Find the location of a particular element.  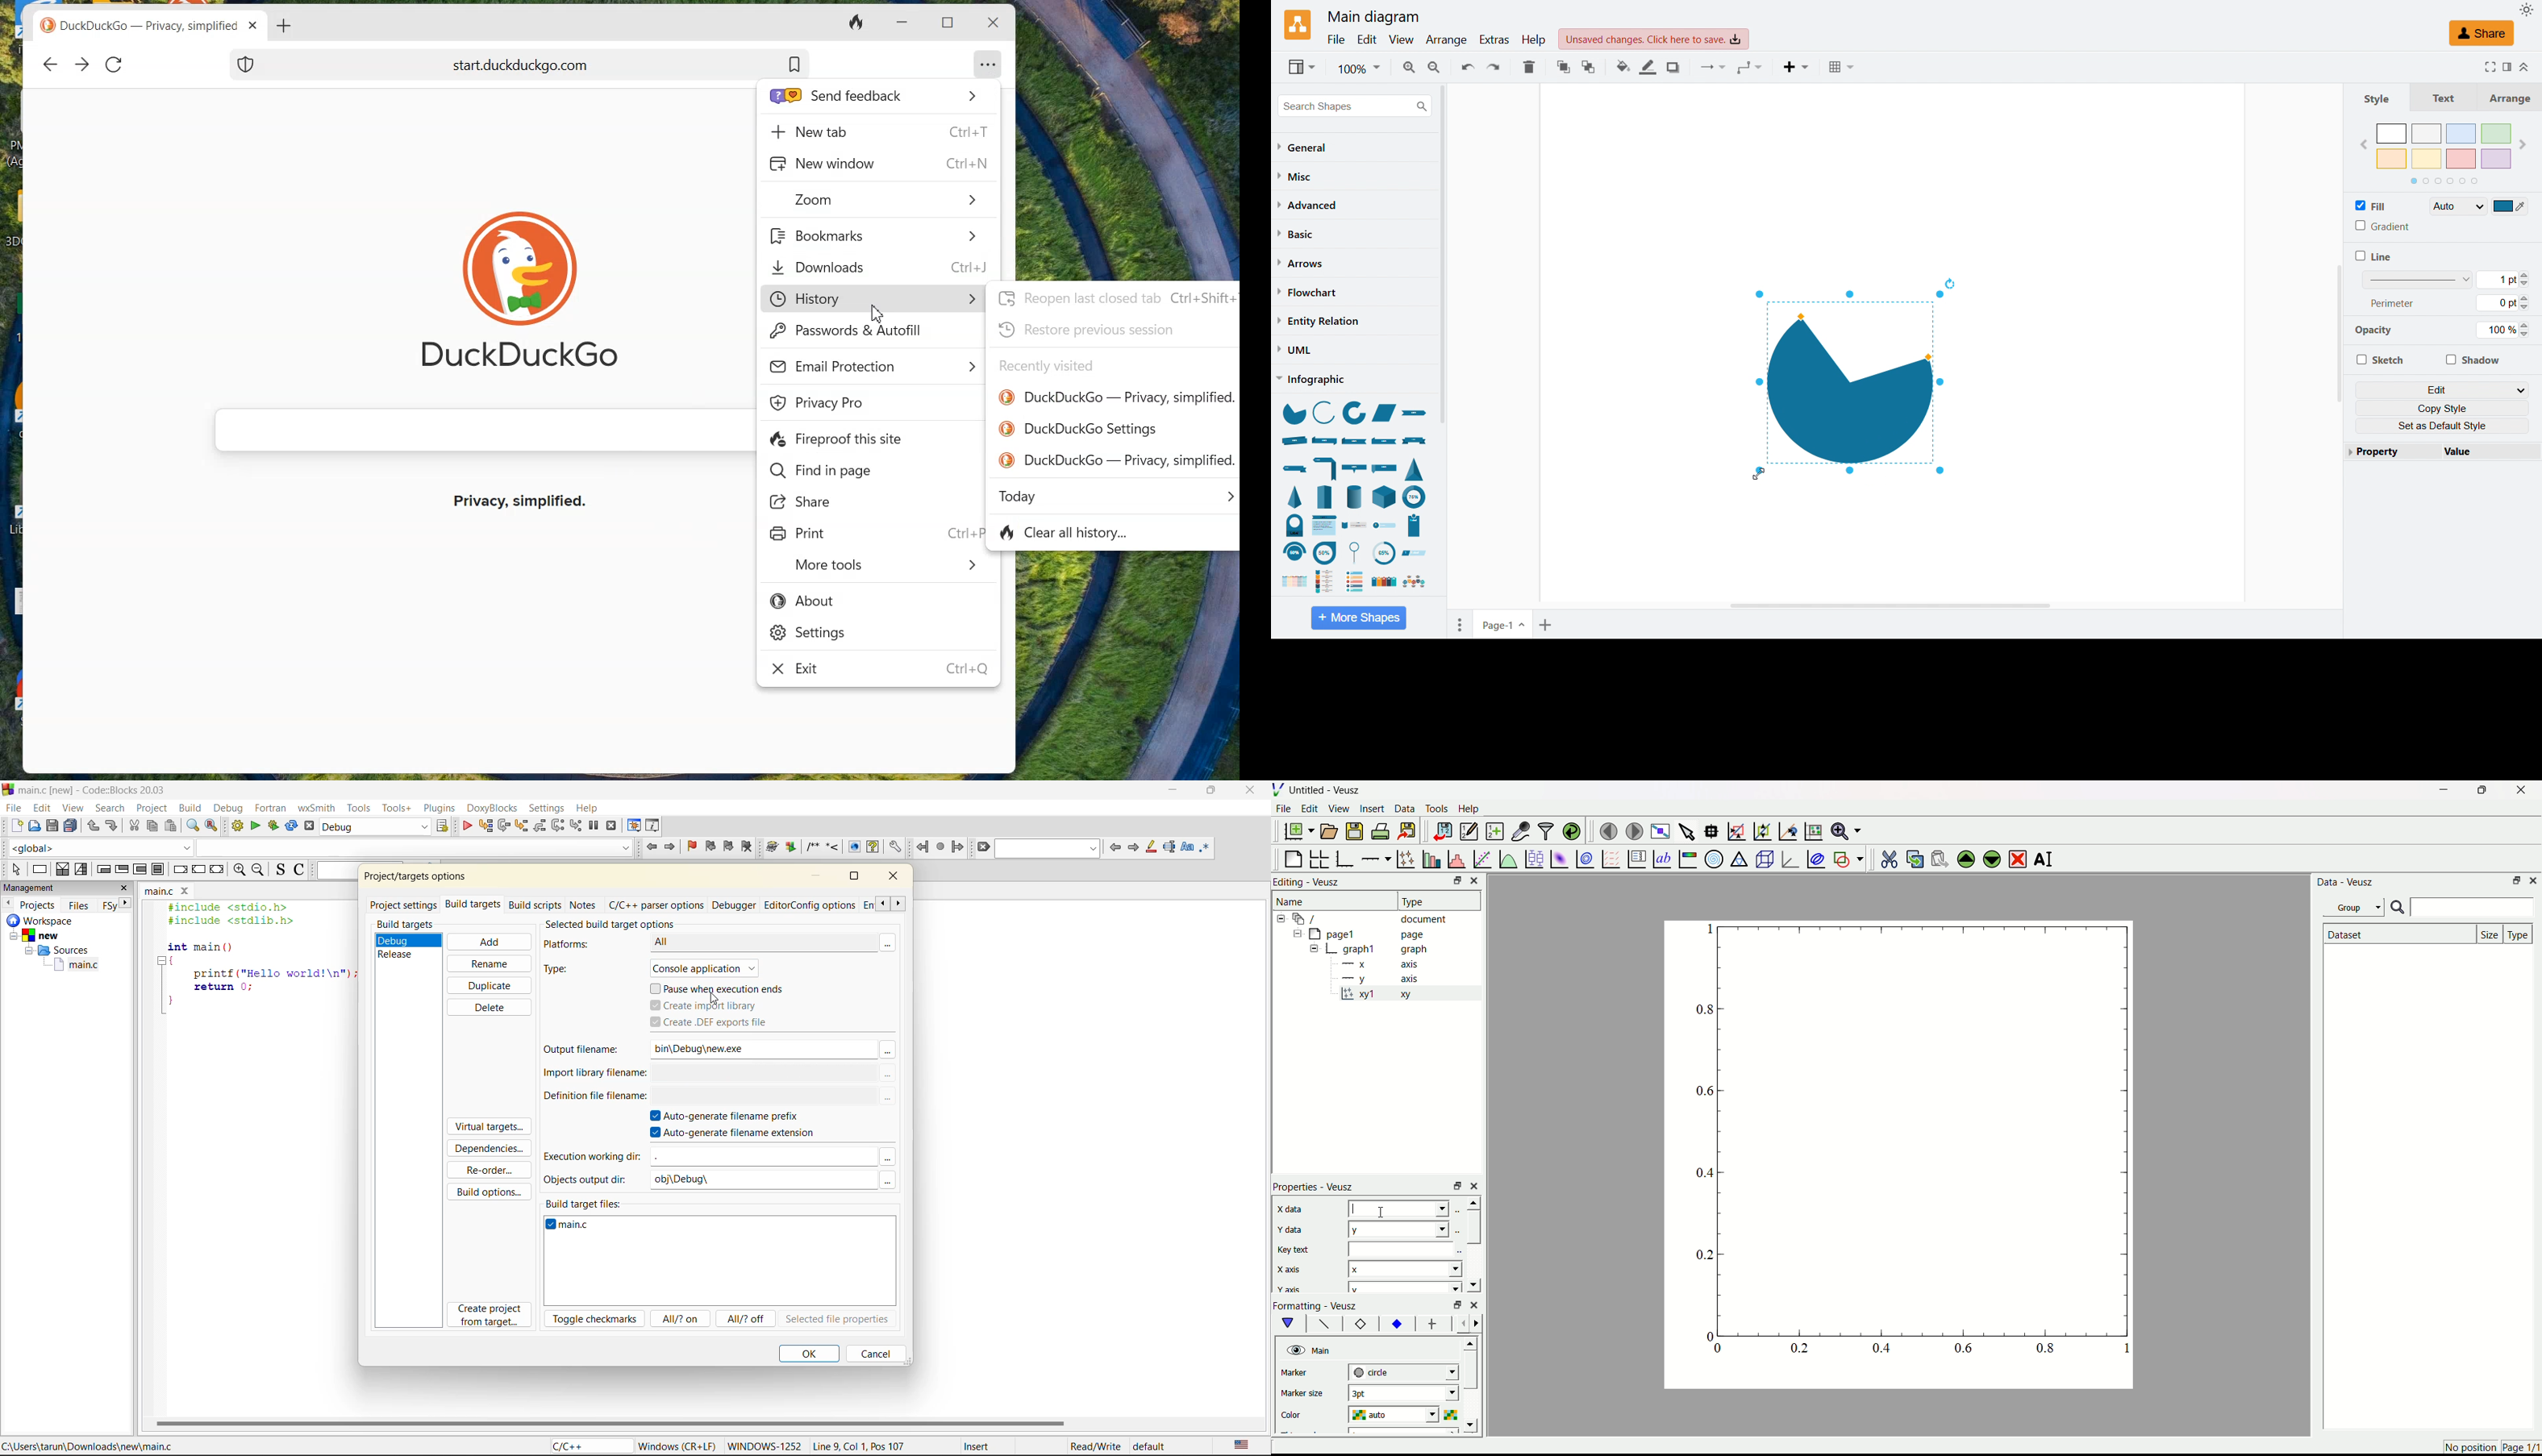

Close is located at coordinates (187, 892).